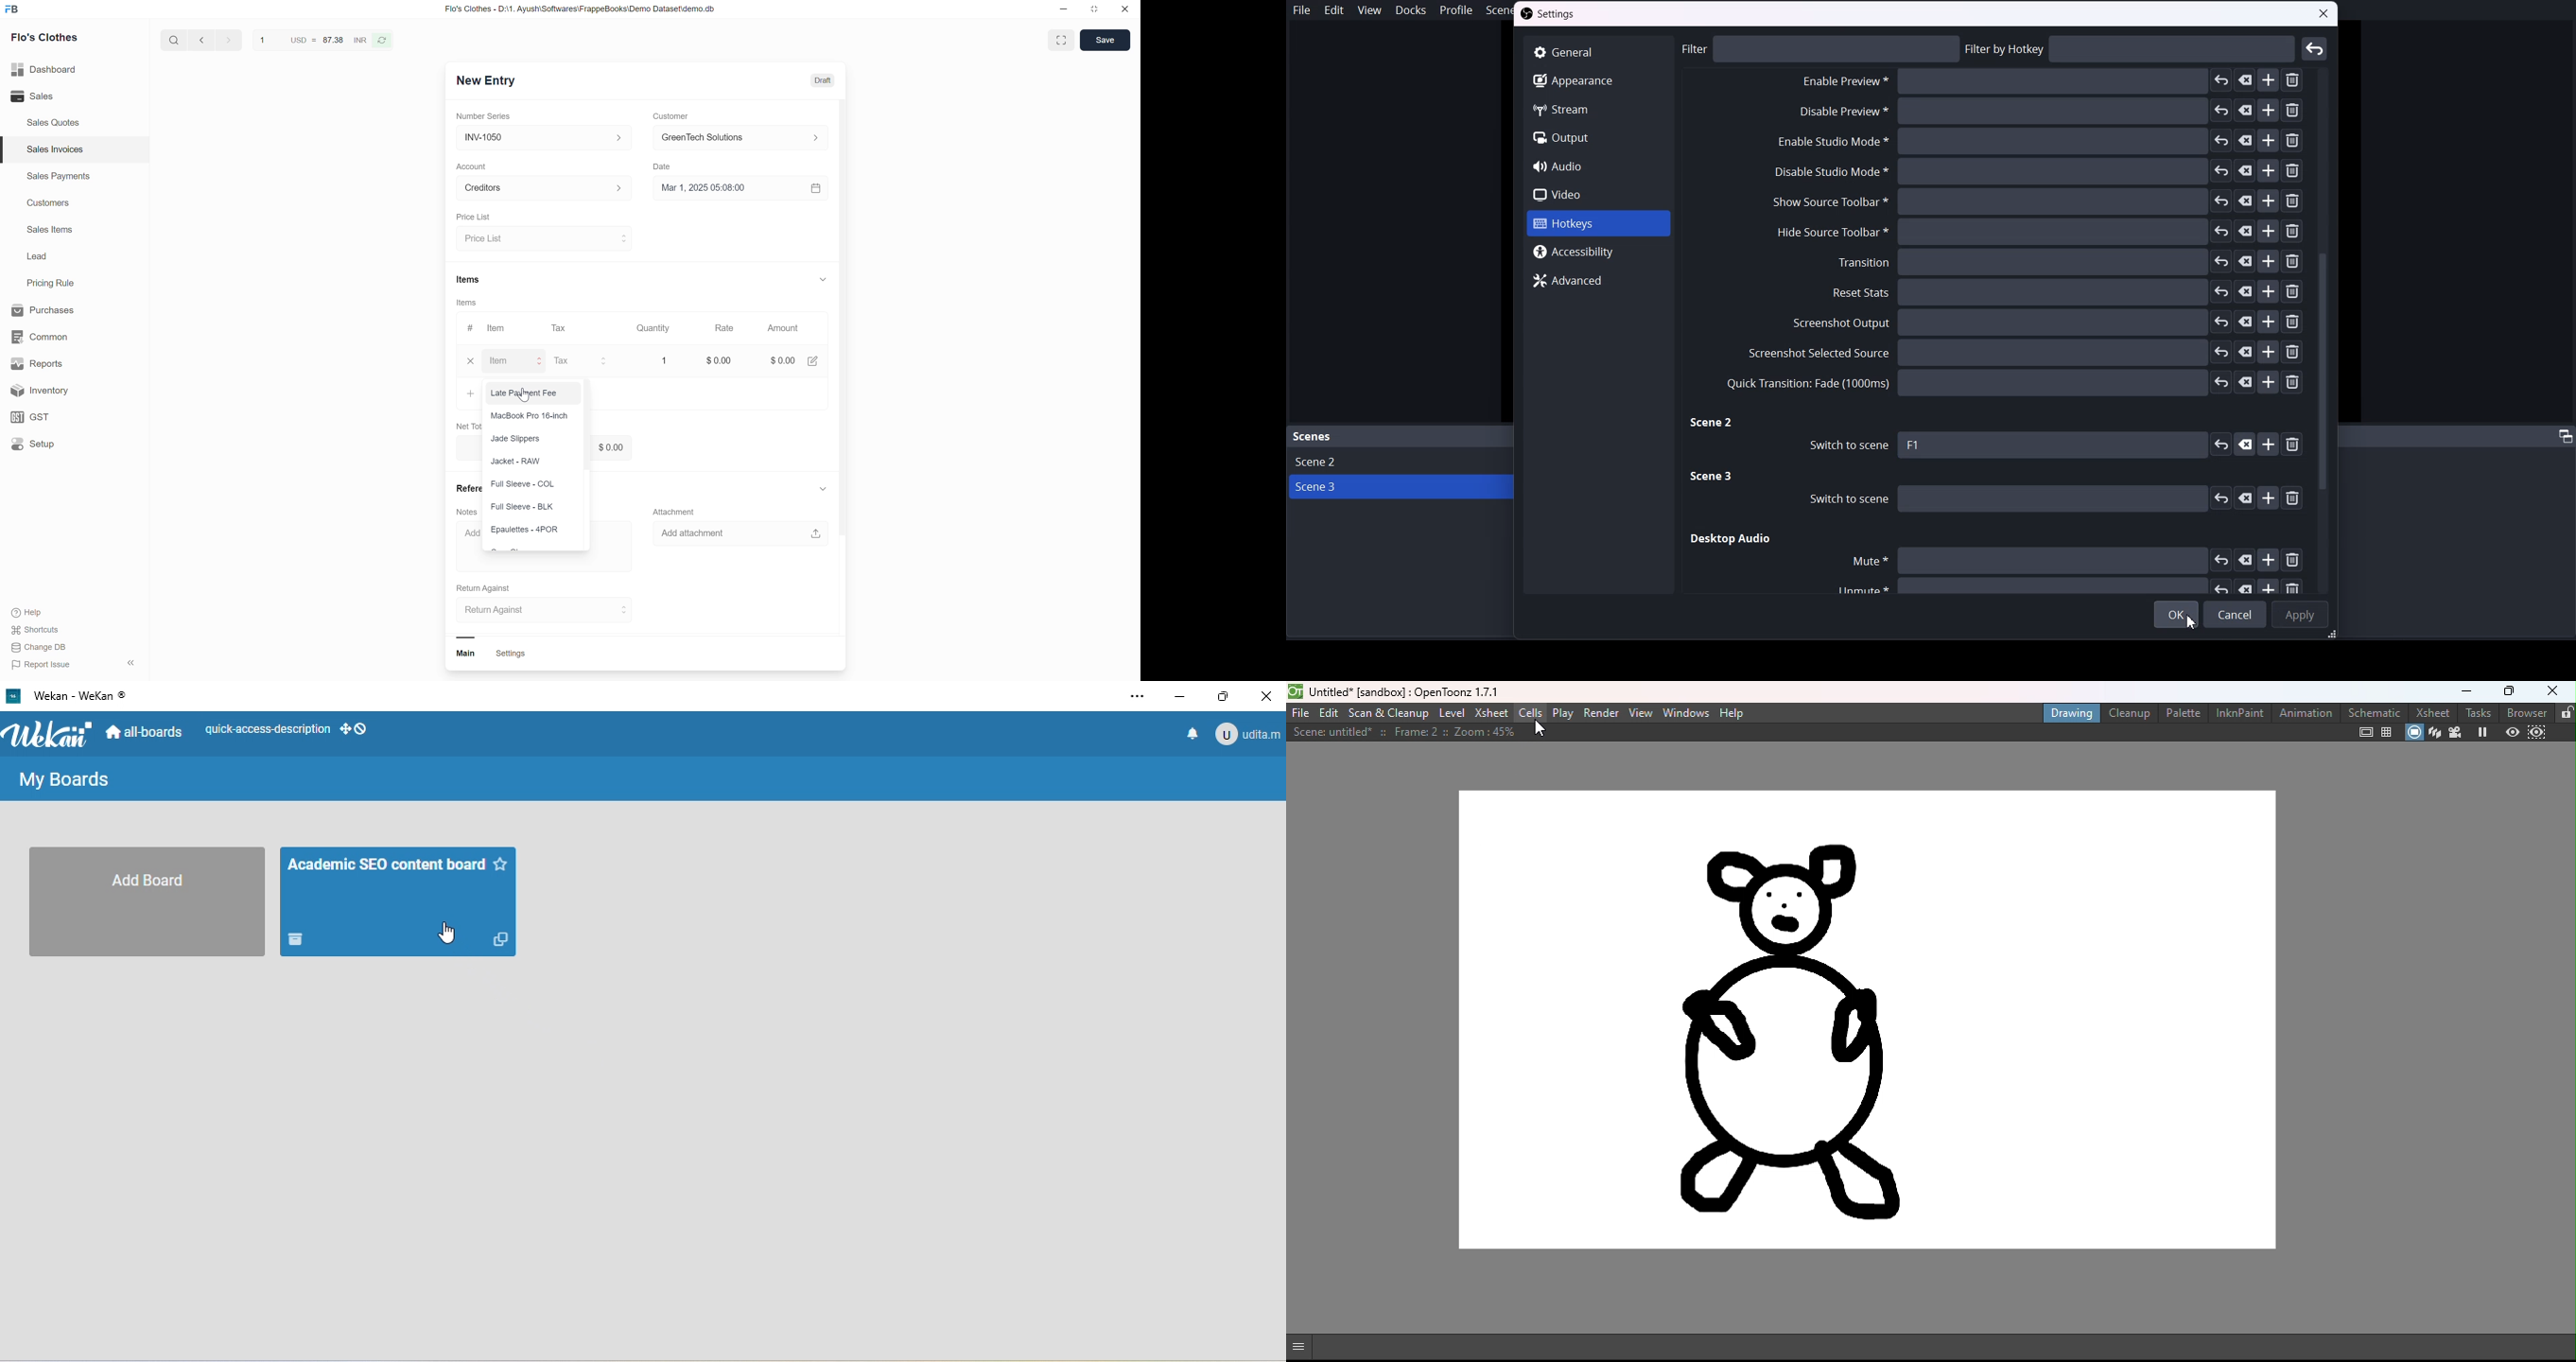 Image resolution: width=2576 pixels, height=1372 pixels. Describe the element at coordinates (81, 695) in the screenshot. I see `‘Wekan - WeKan ©` at that location.